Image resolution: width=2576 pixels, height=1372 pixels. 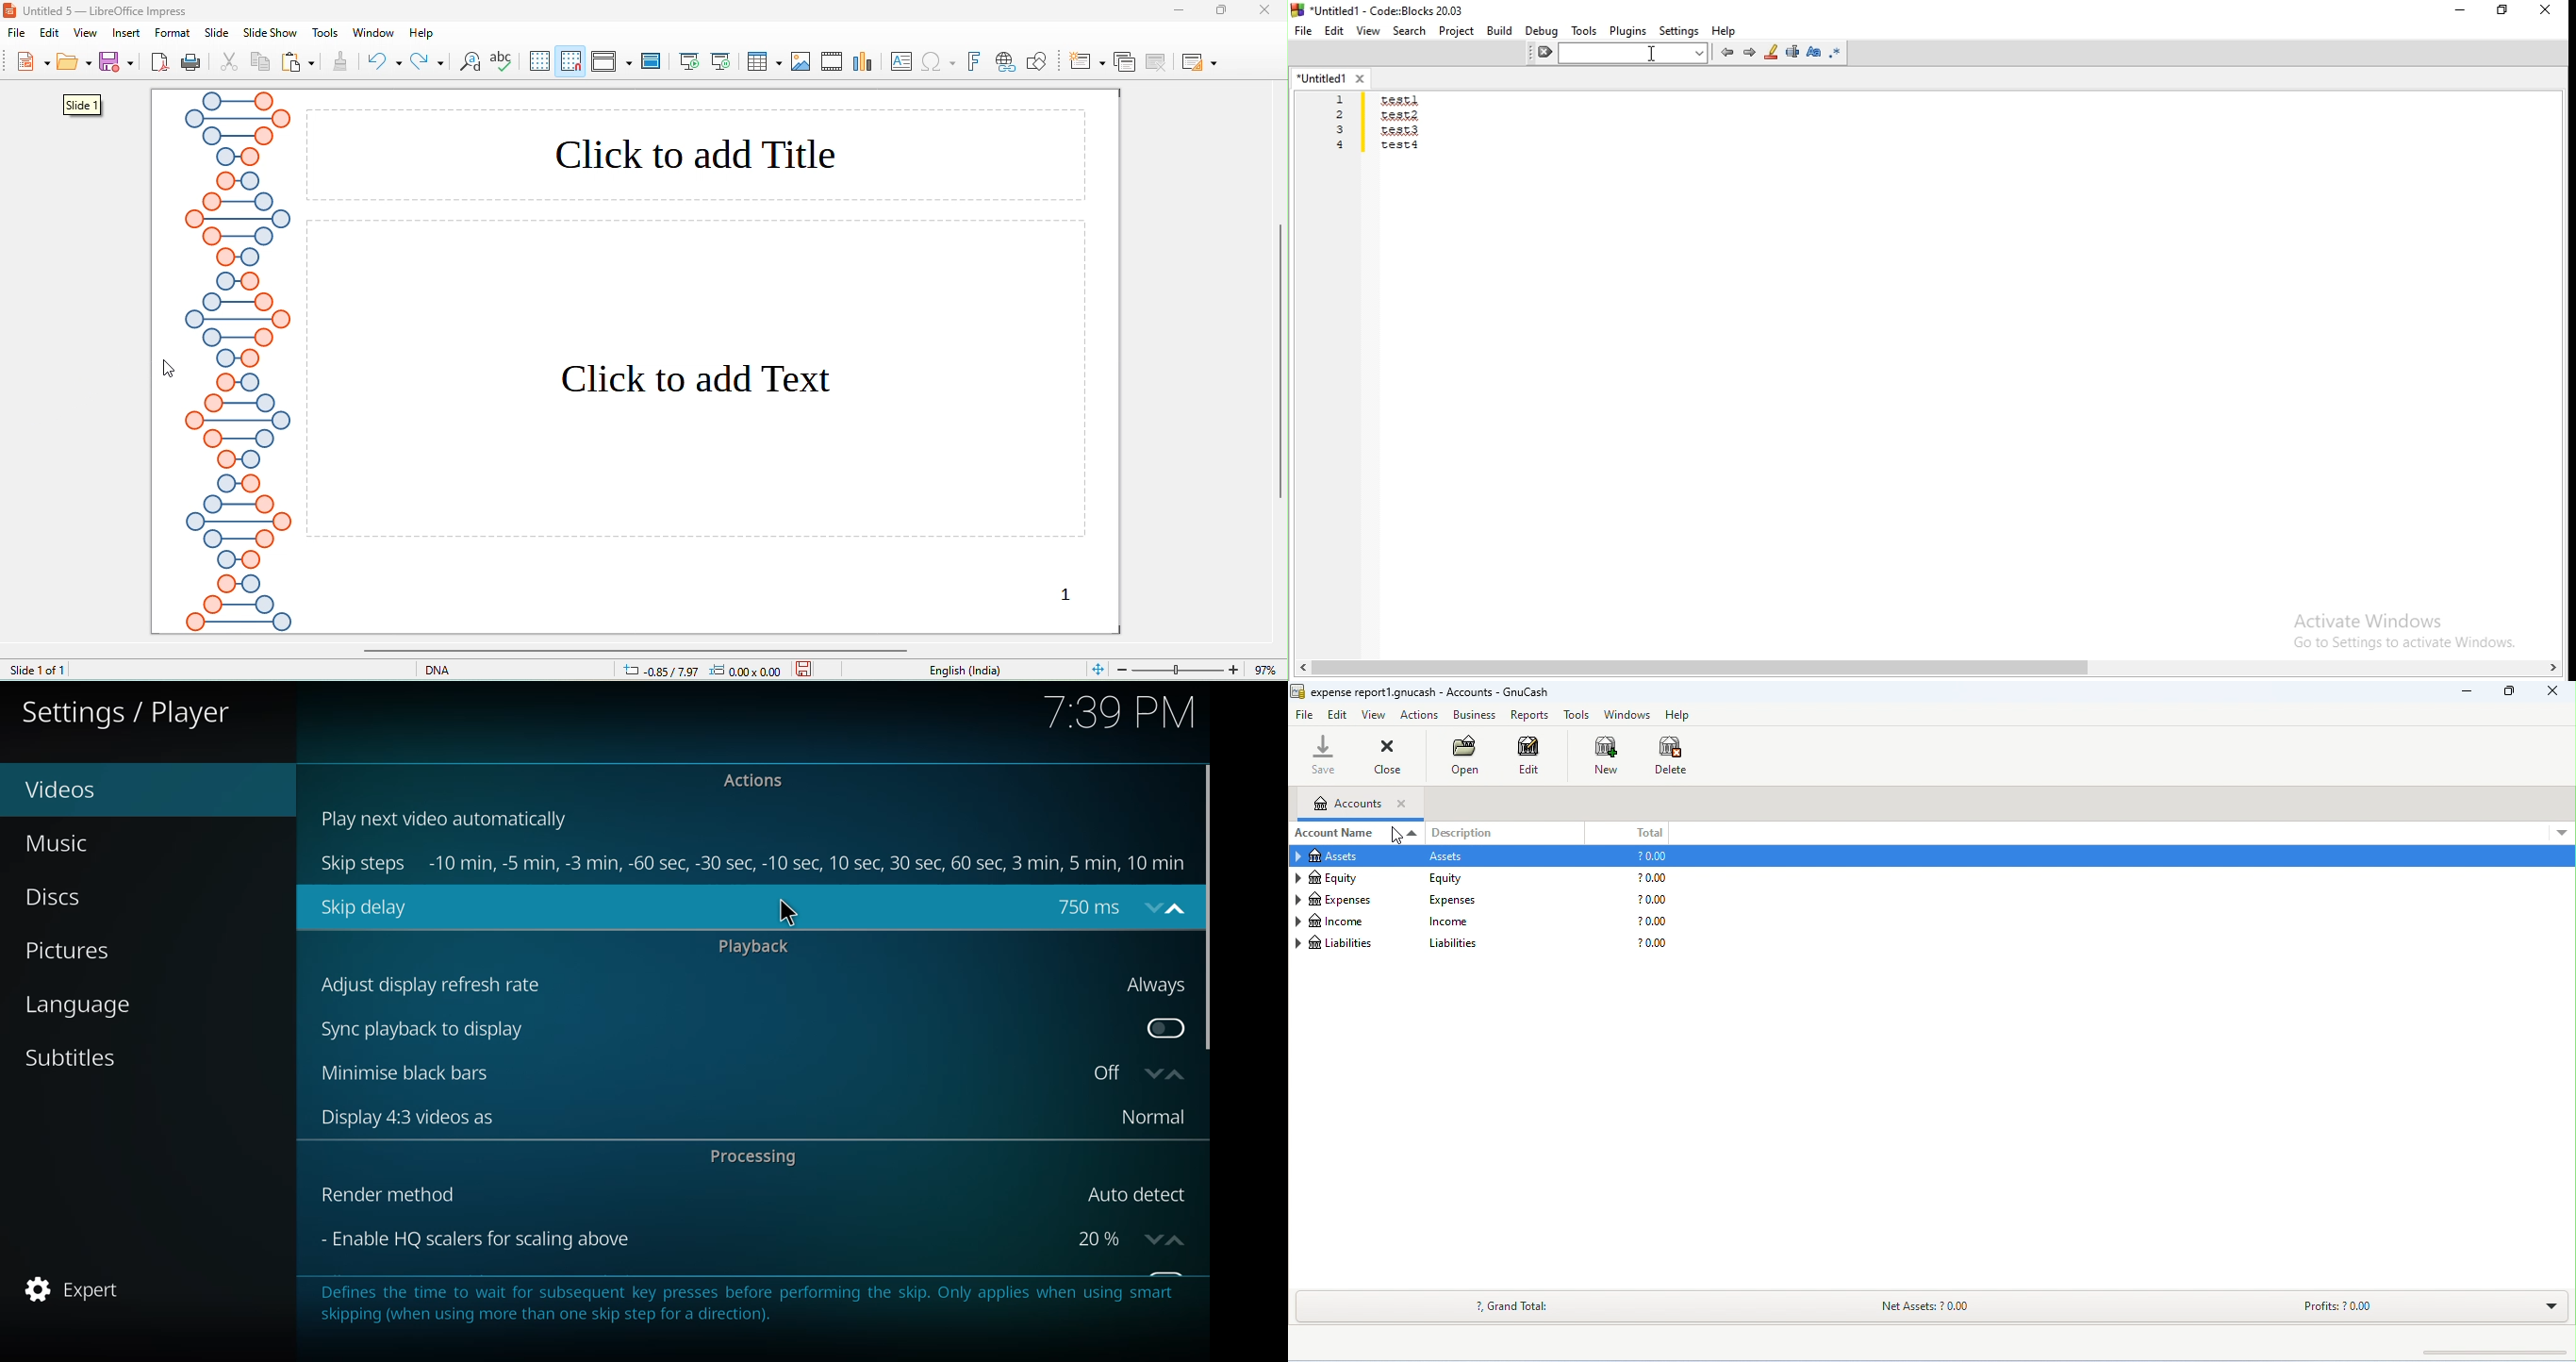 What do you see at coordinates (1296, 878) in the screenshot?
I see `arrow` at bounding box center [1296, 878].